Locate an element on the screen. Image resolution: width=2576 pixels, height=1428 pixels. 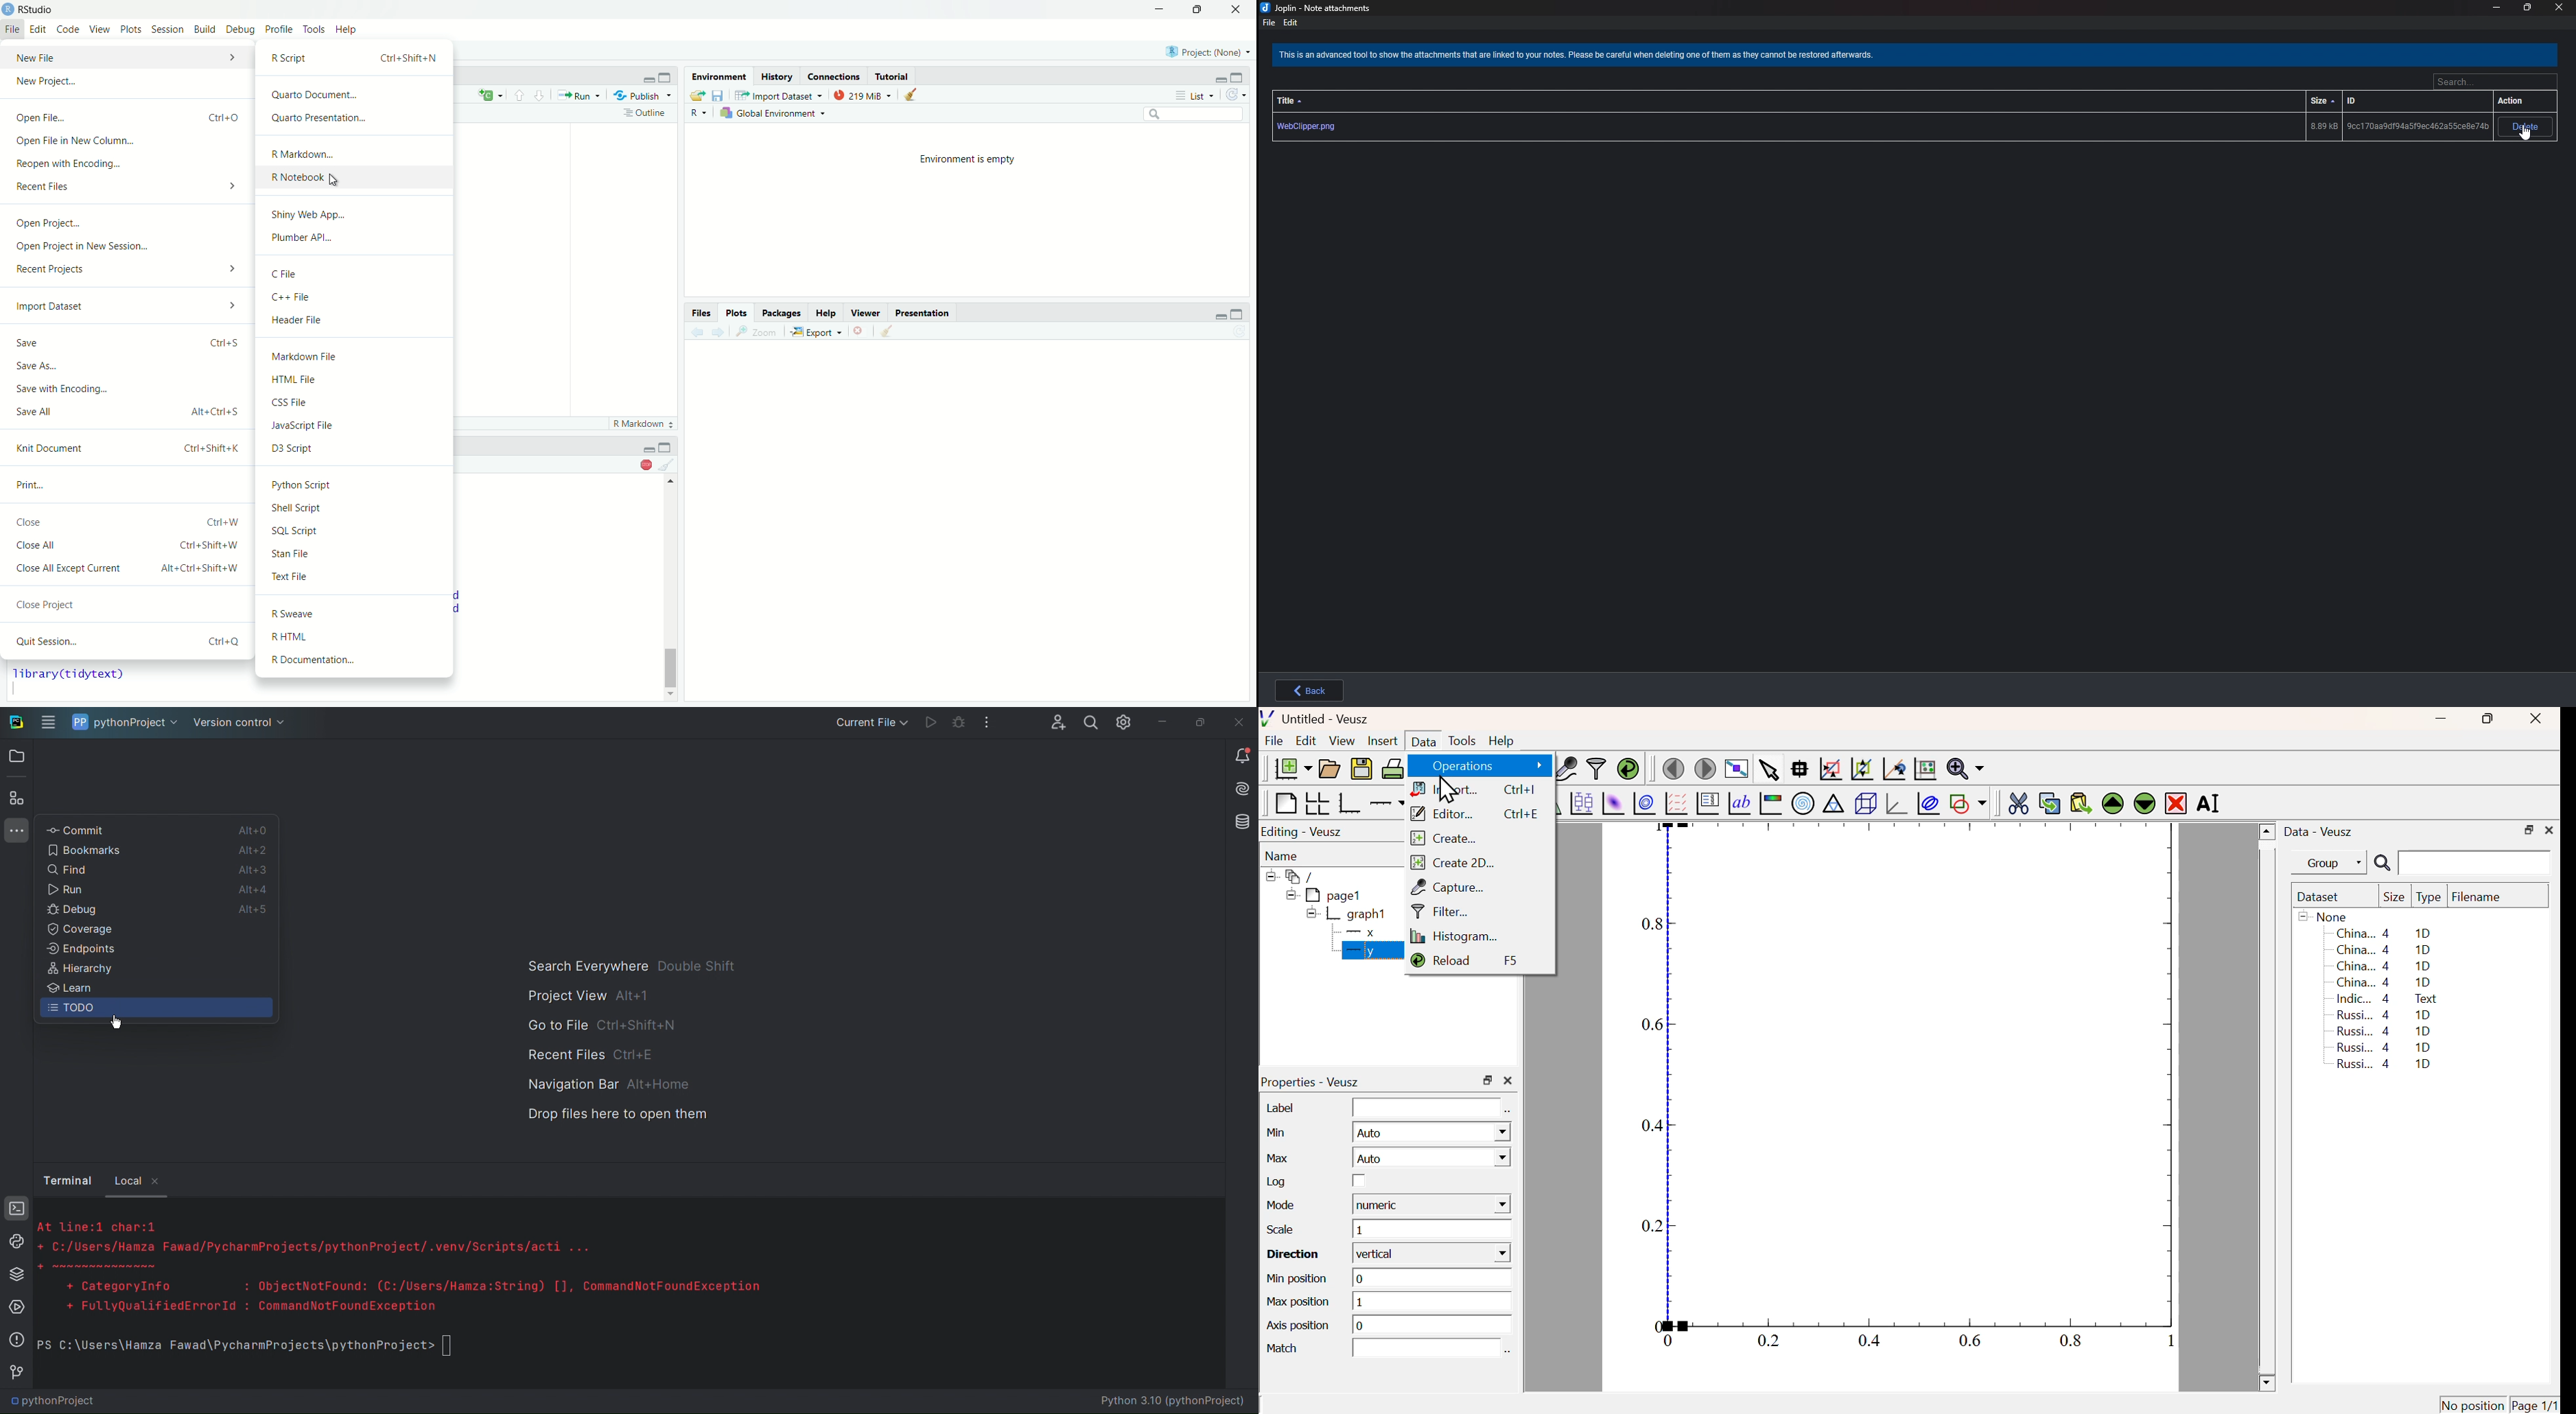
Quarto Presentation... is located at coordinates (358, 117).